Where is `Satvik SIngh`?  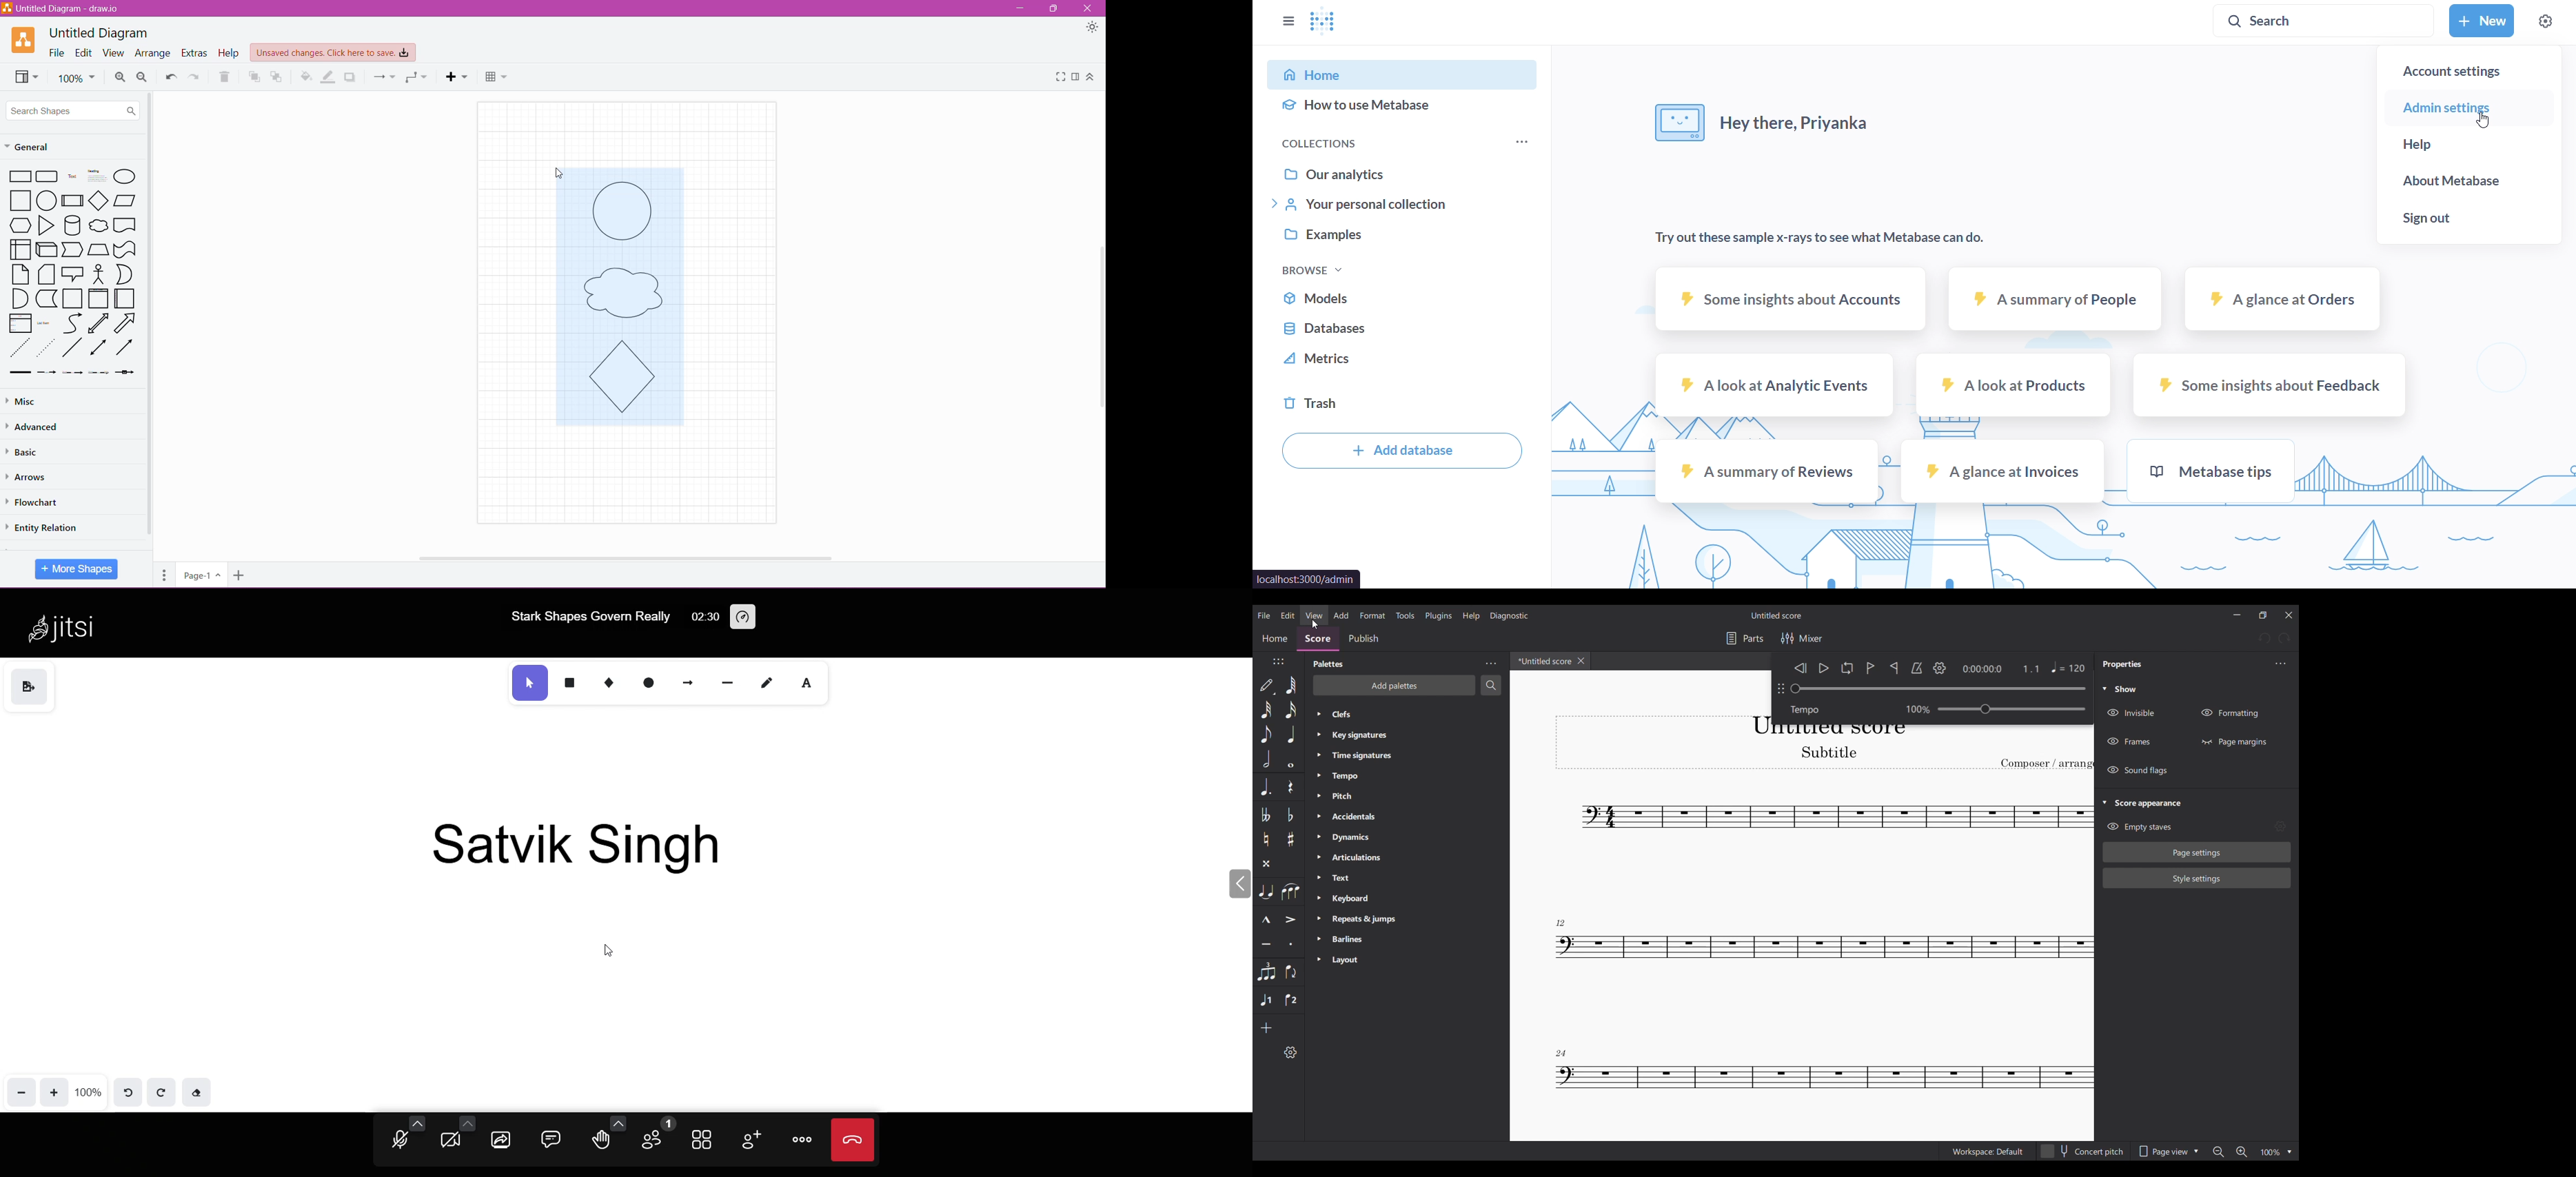 Satvik SIngh is located at coordinates (583, 846).